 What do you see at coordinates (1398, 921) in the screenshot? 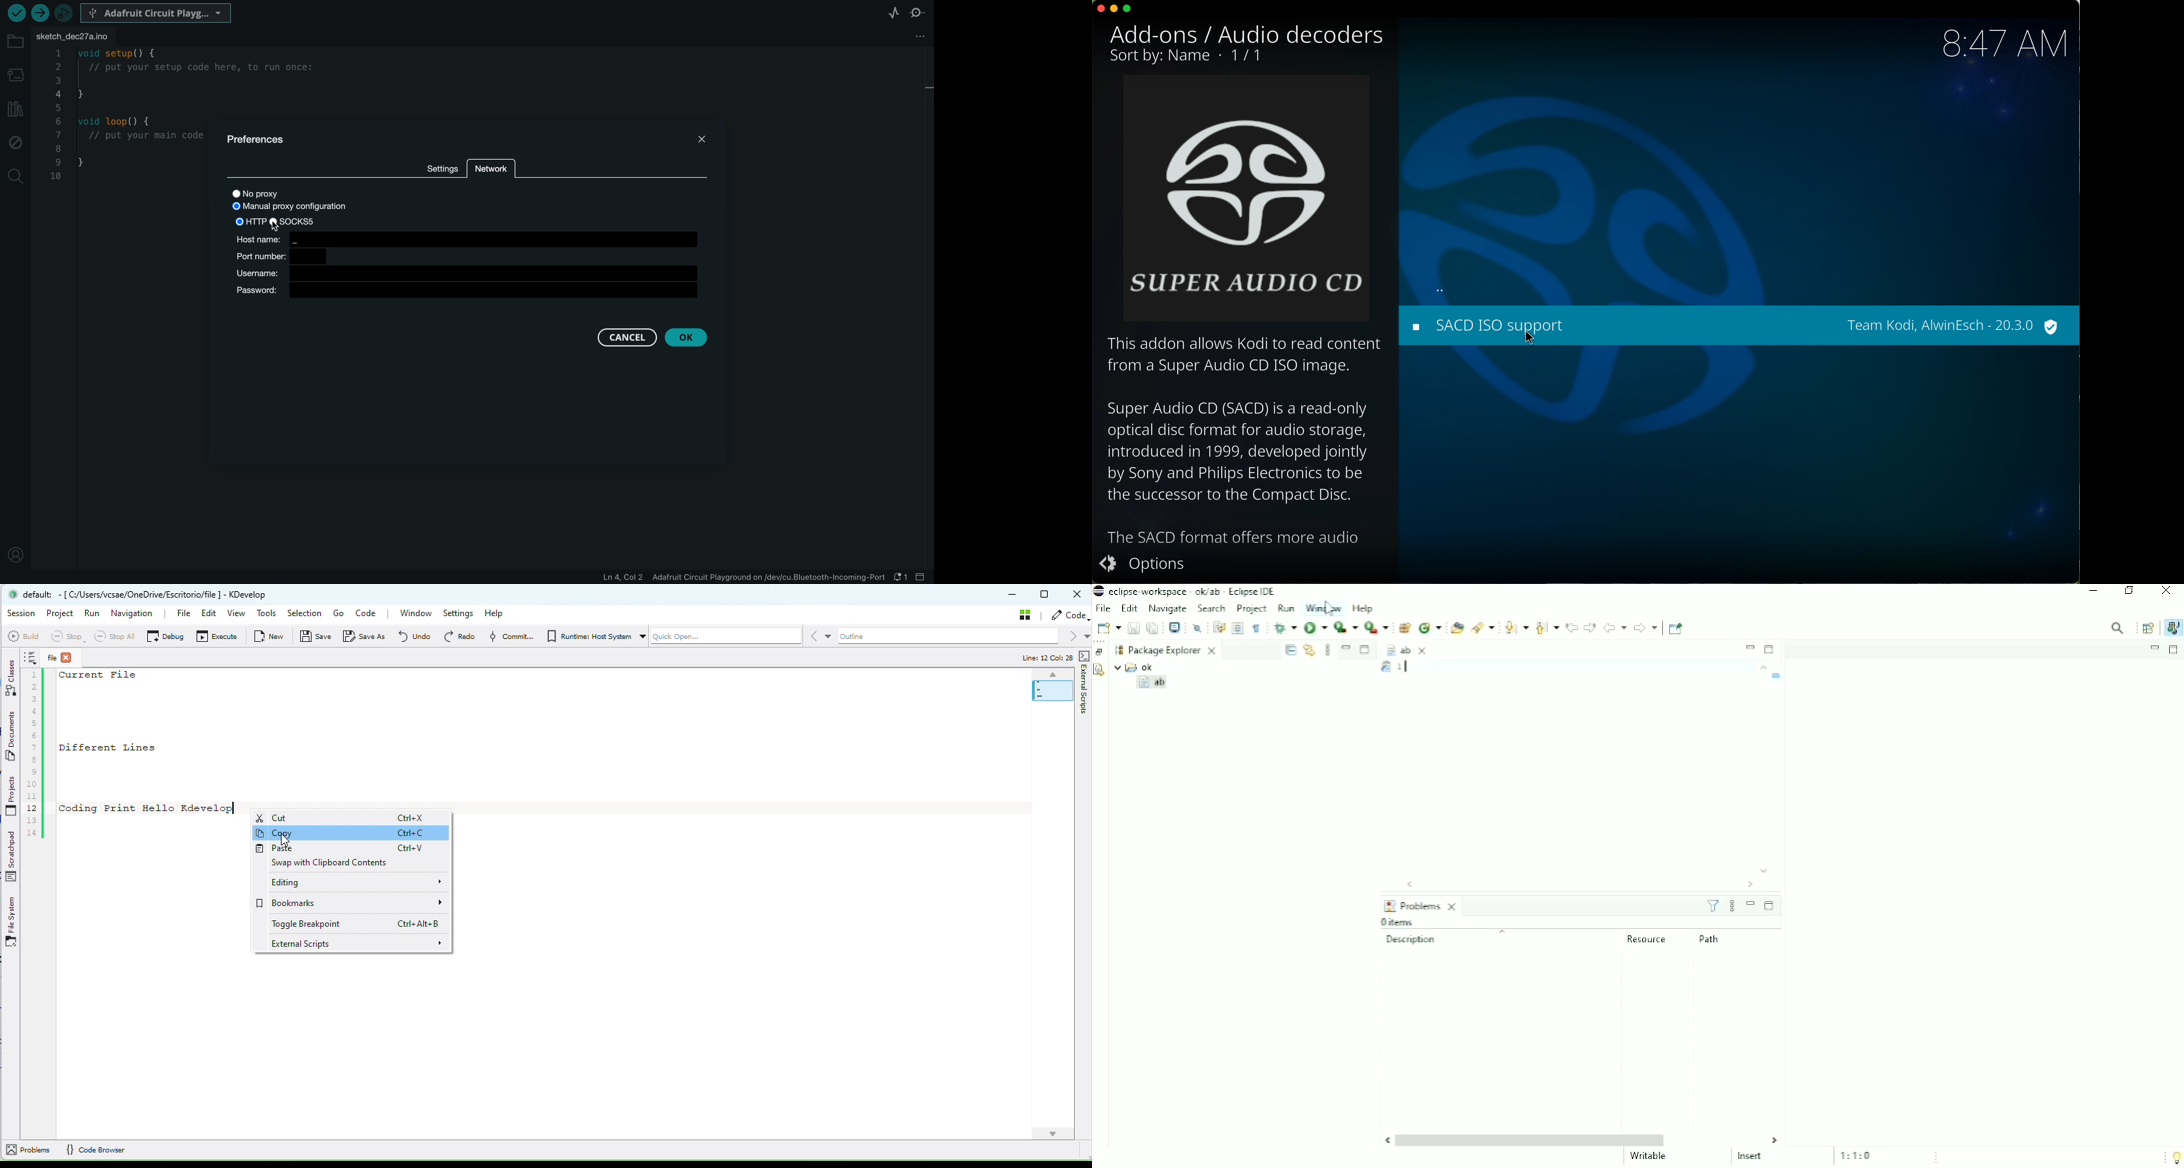
I see `0 items` at bounding box center [1398, 921].